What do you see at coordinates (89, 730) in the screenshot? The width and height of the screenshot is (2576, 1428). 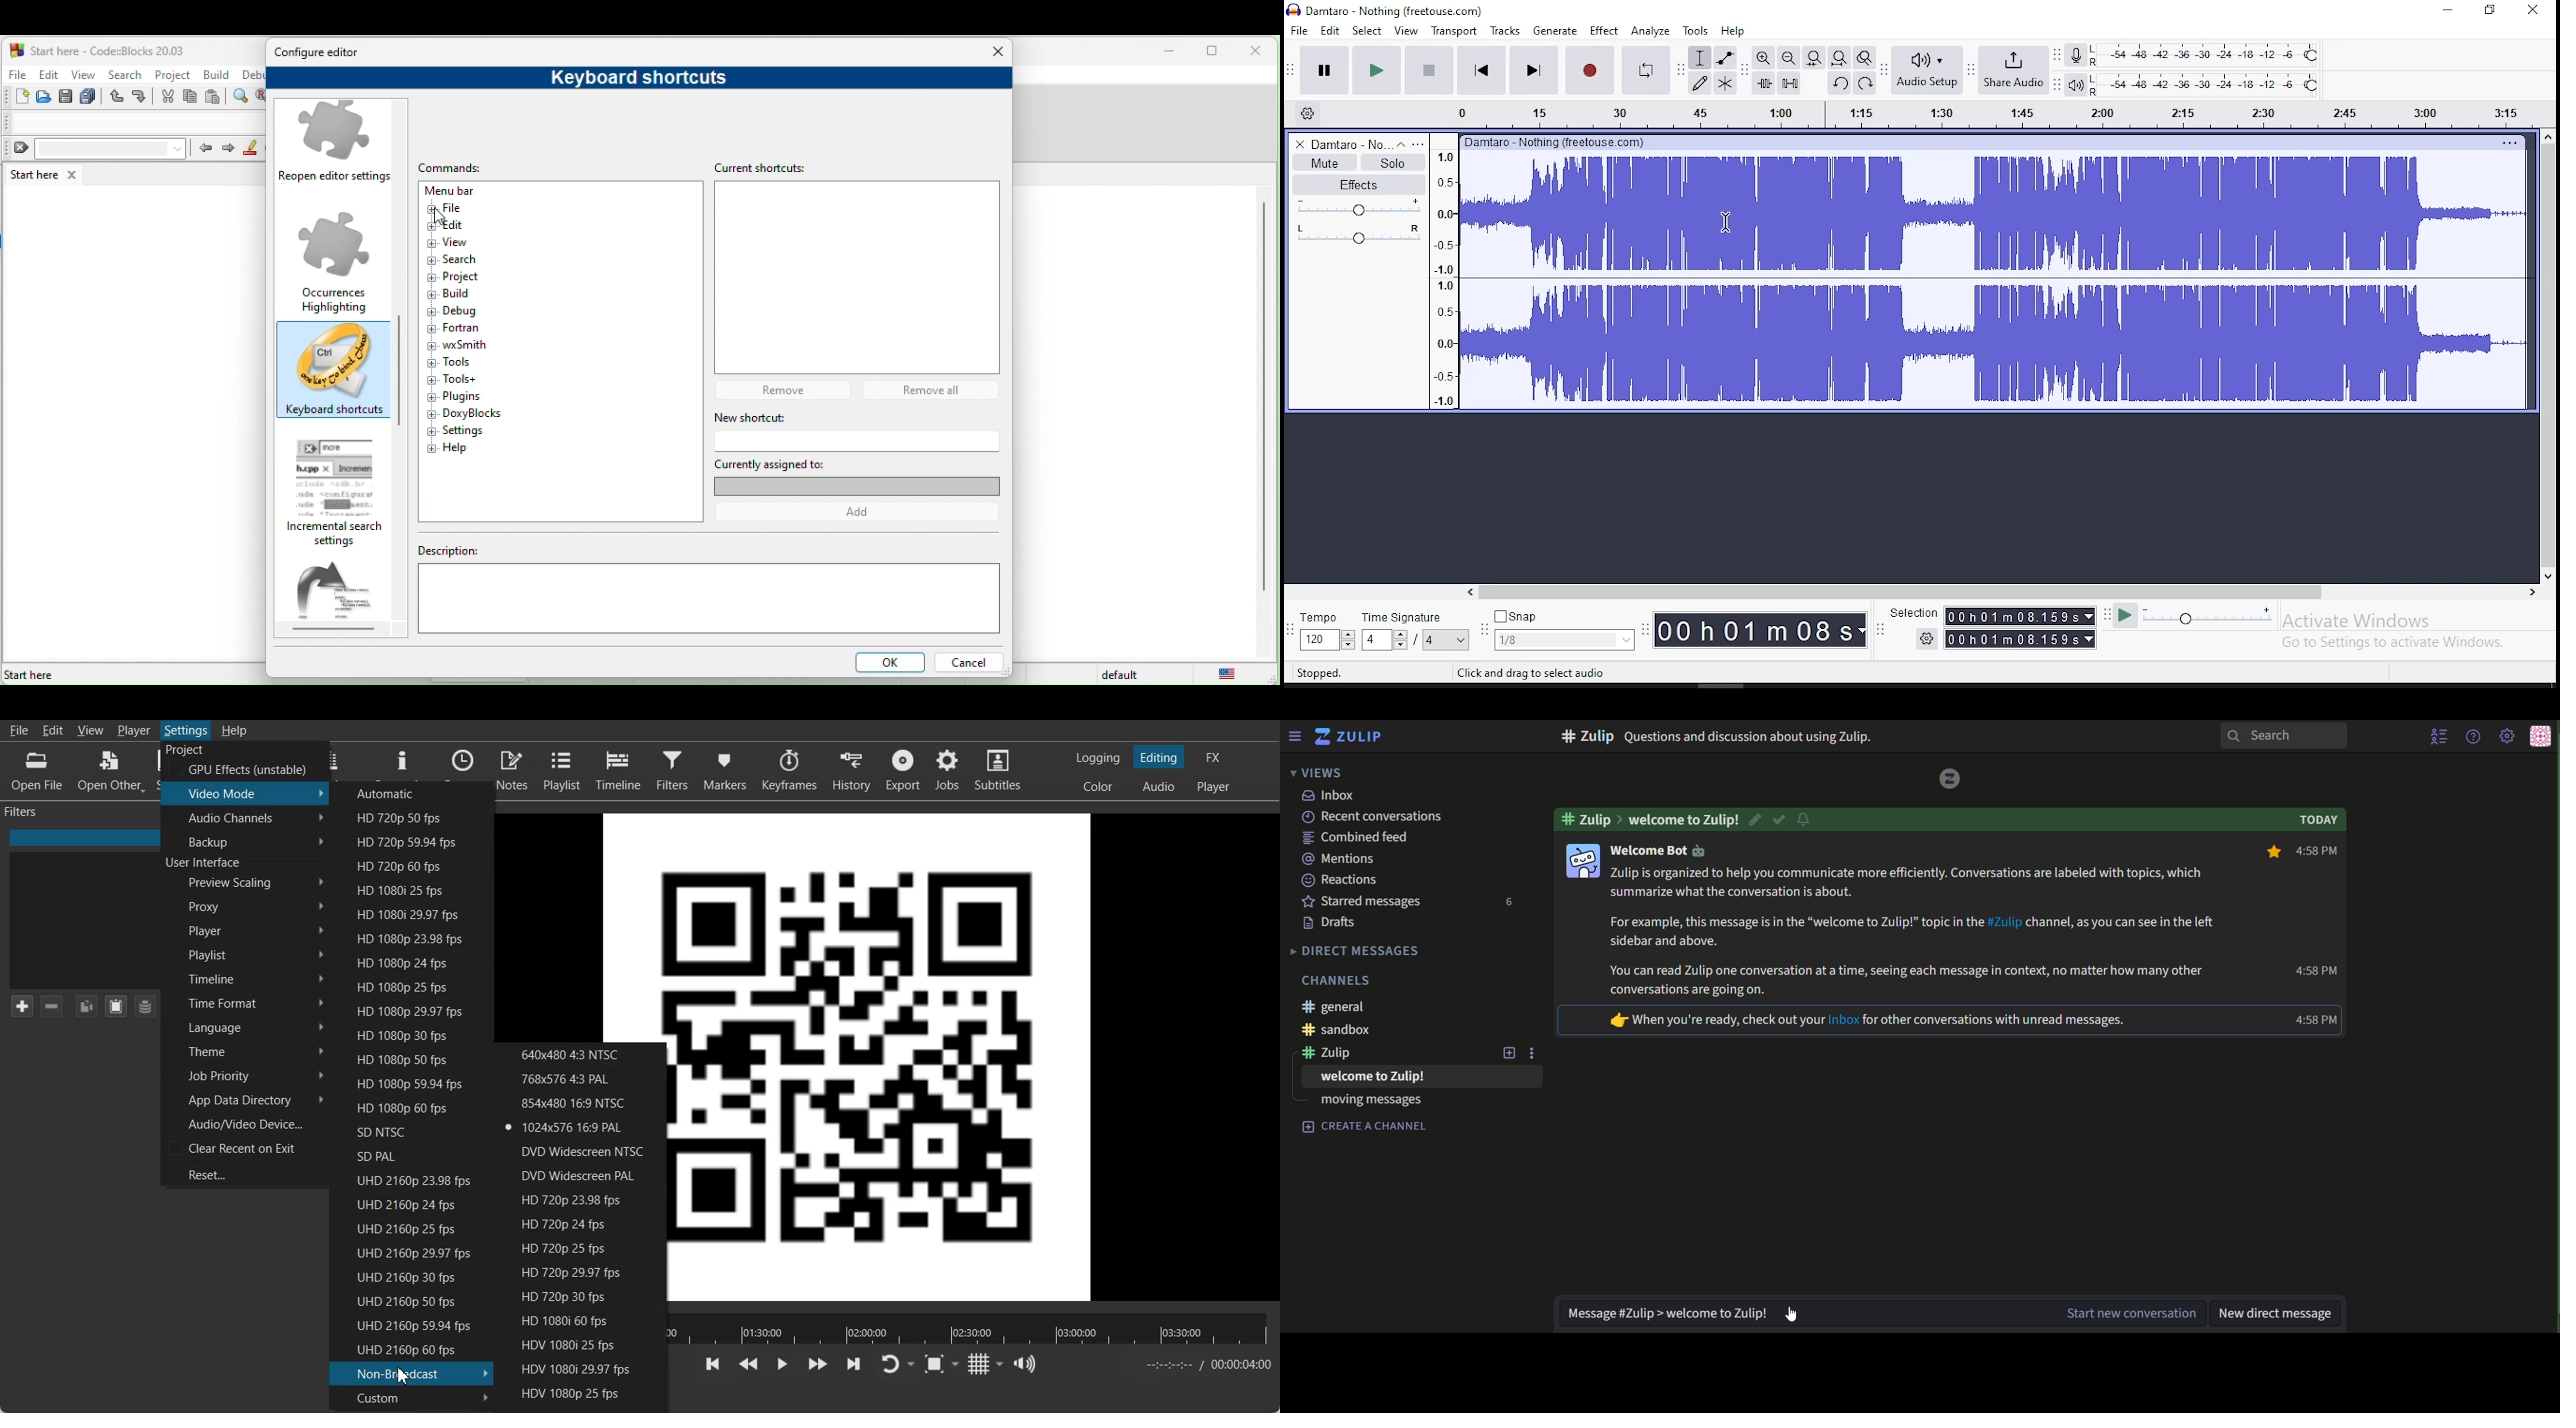 I see `View` at bounding box center [89, 730].